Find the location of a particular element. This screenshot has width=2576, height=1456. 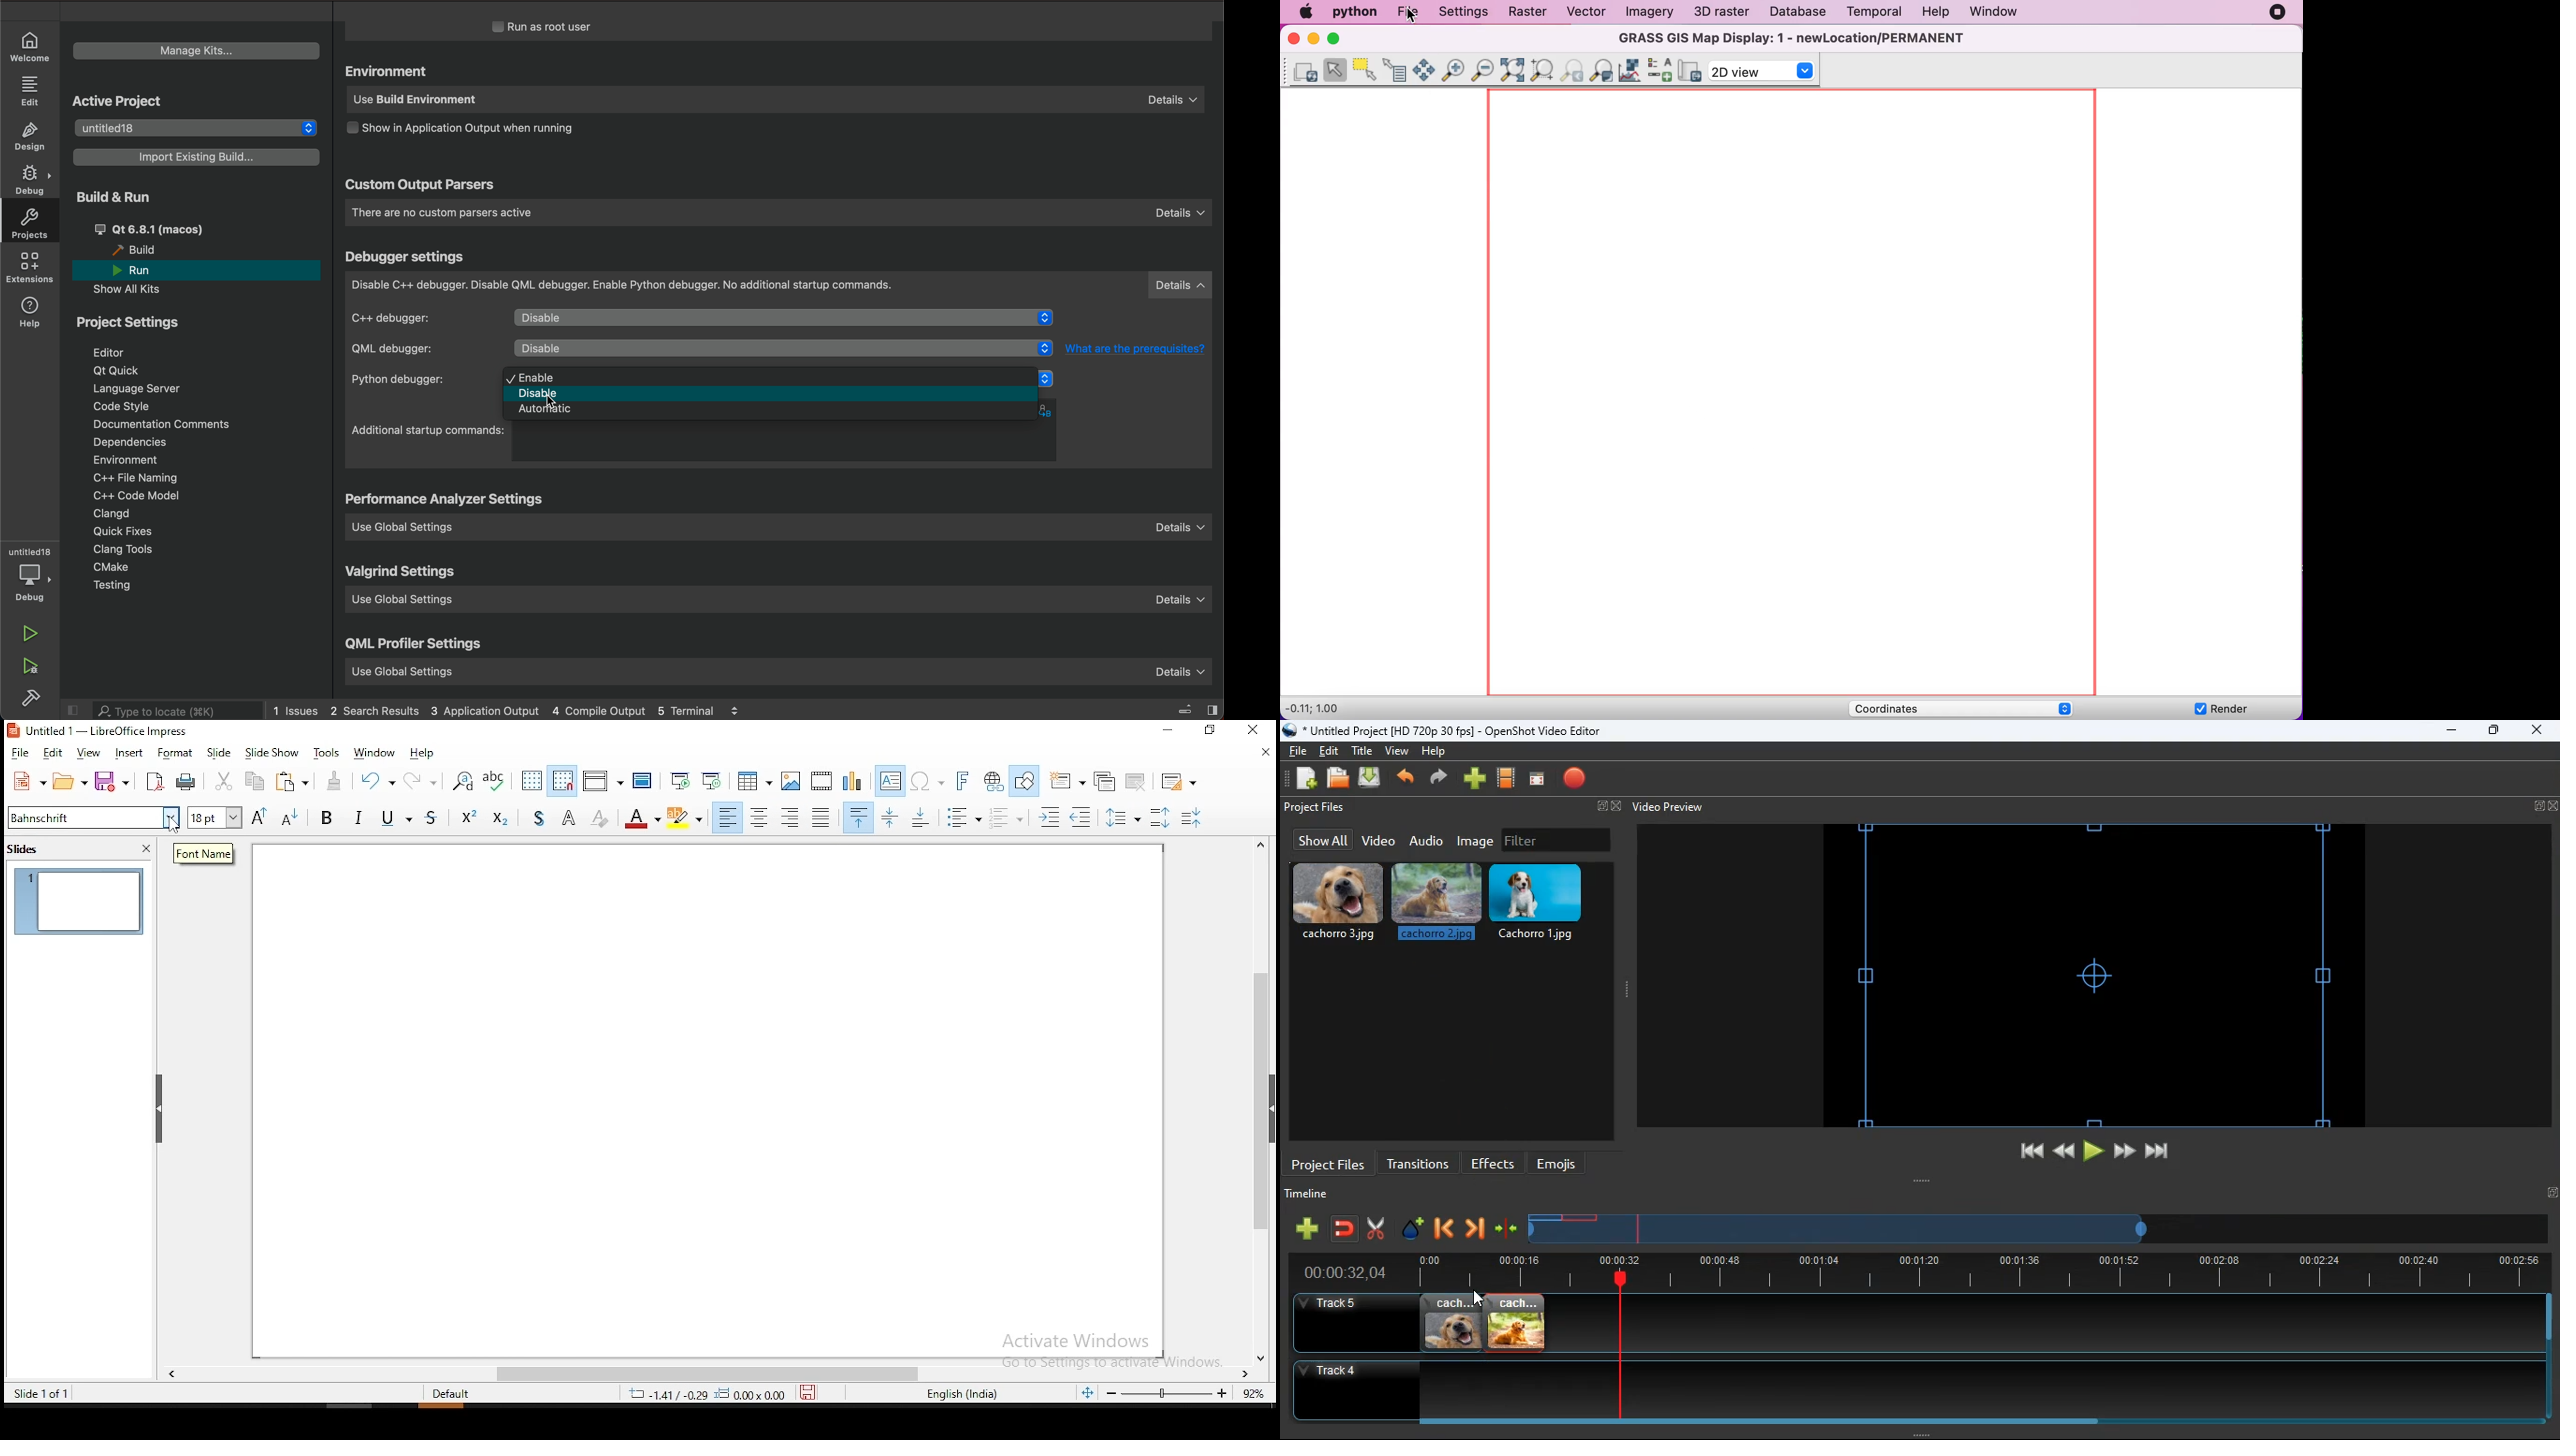

qml  is located at coordinates (415, 646).